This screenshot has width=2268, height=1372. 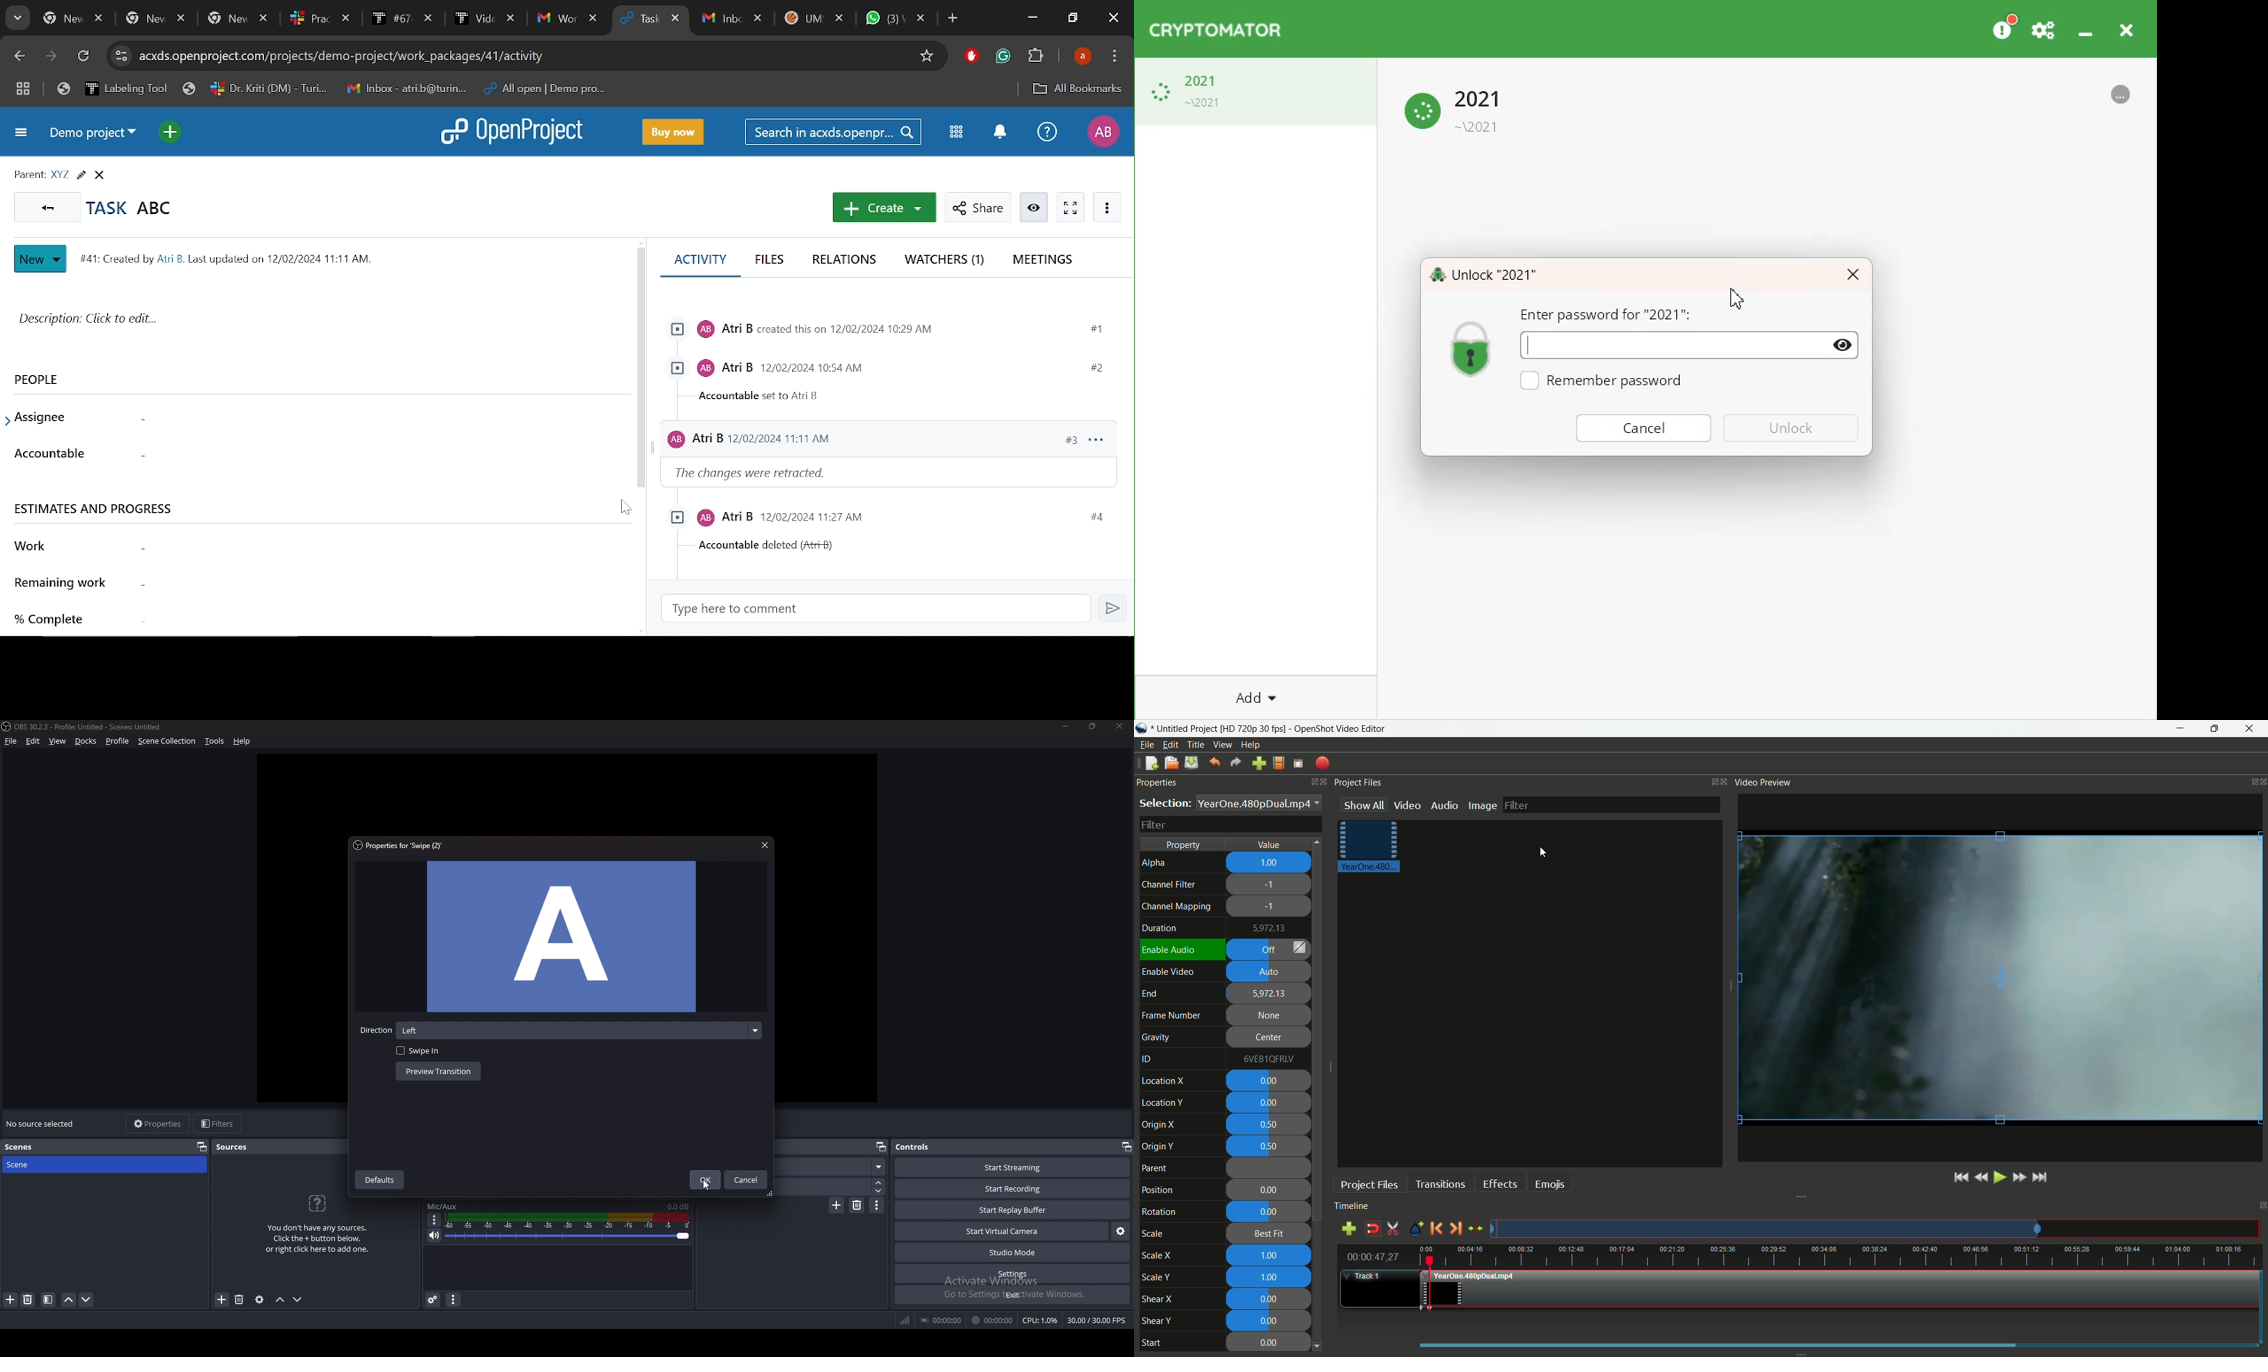 What do you see at coordinates (847, 260) in the screenshot?
I see `Relations` at bounding box center [847, 260].